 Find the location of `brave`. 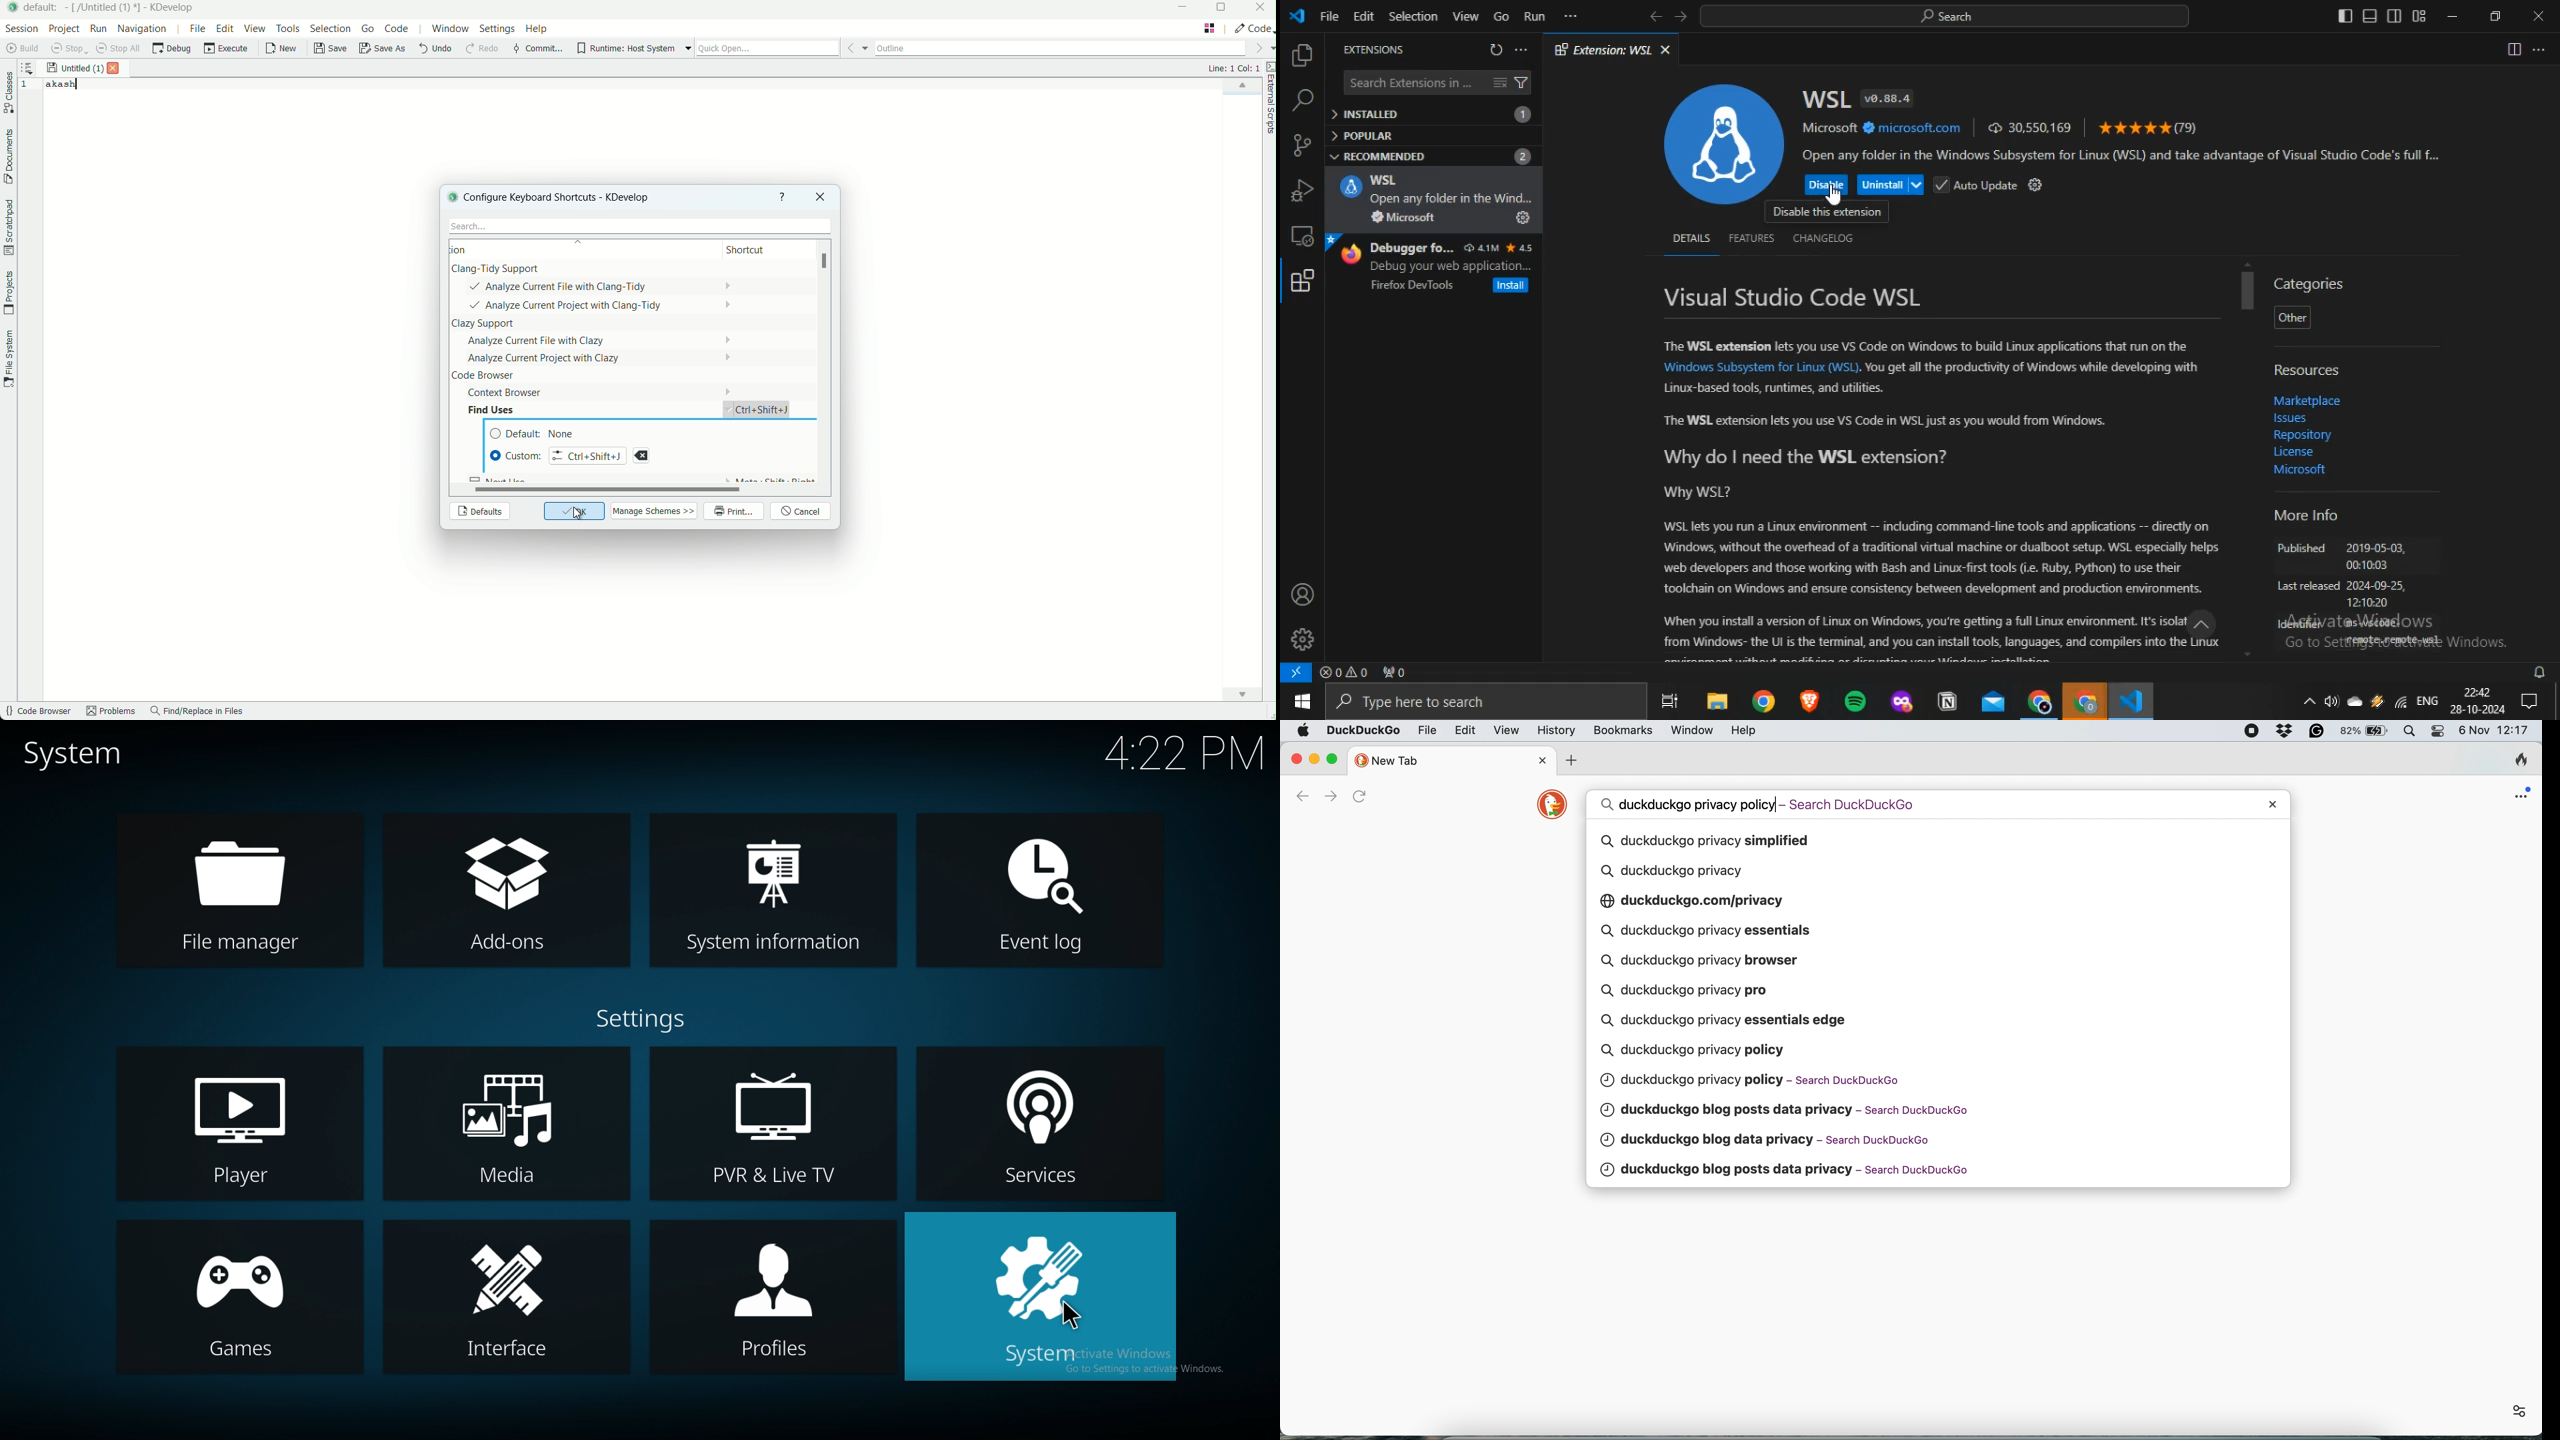

brave is located at coordinates (1810, 699).